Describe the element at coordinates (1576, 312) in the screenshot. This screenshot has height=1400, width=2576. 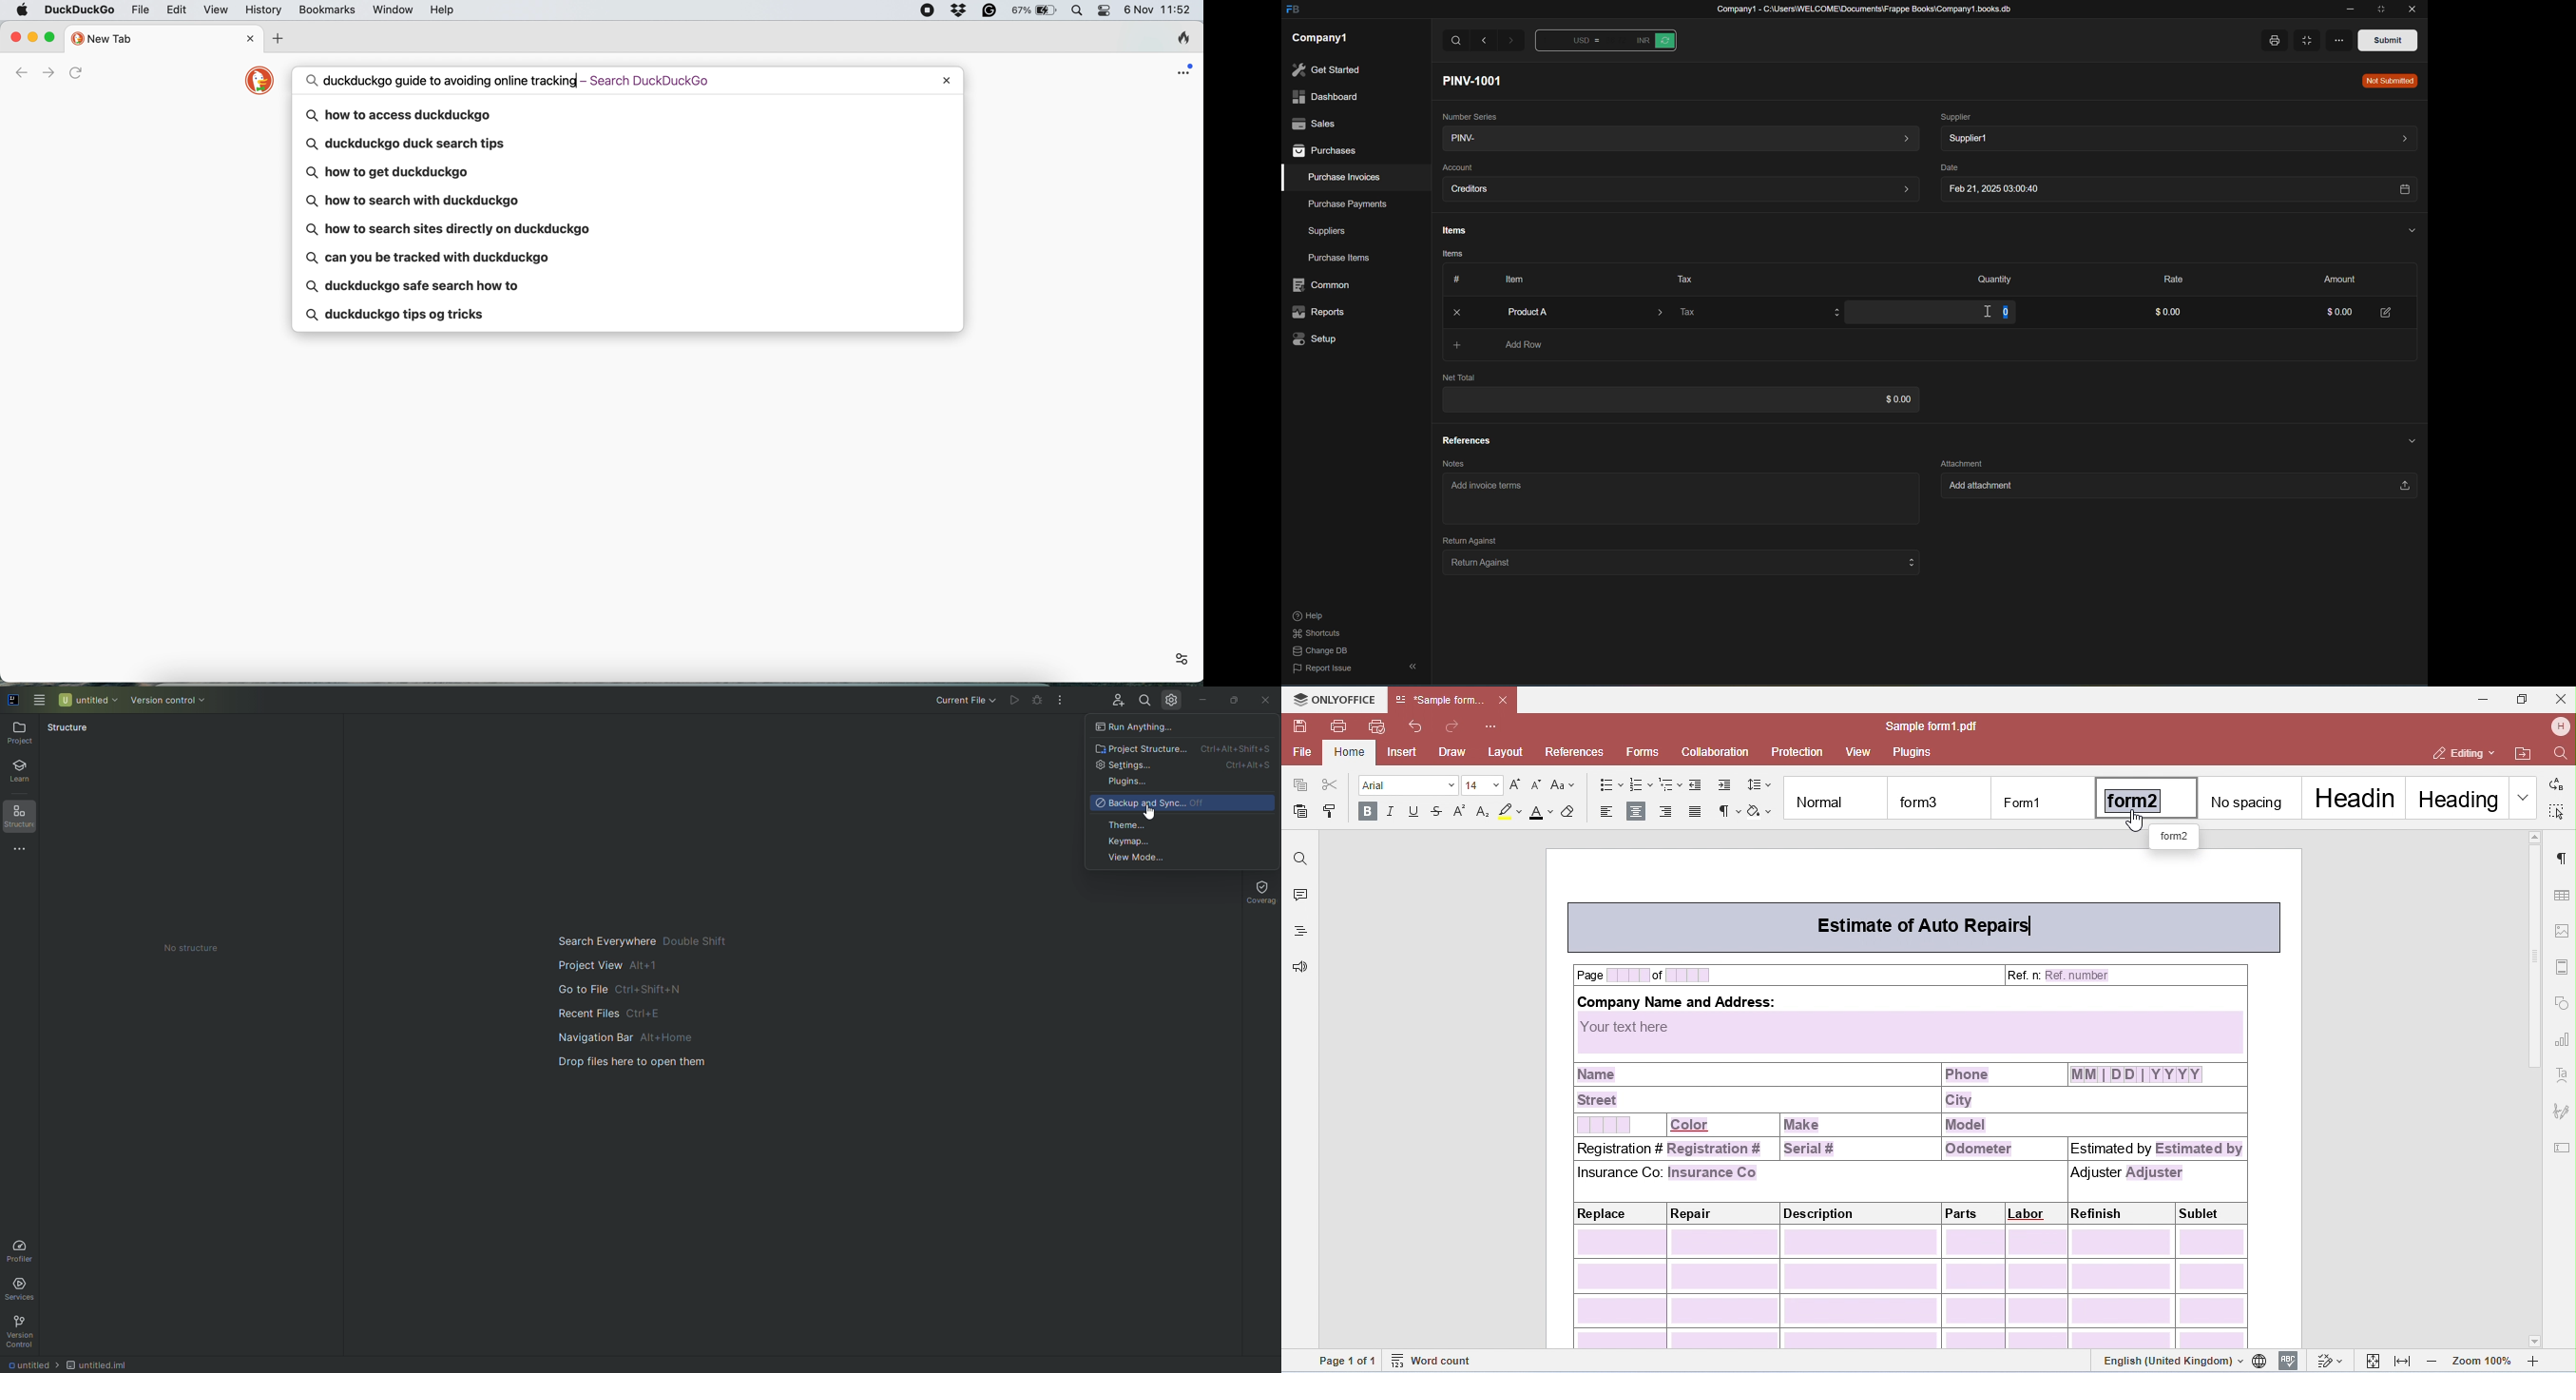
I see `Product A` at that location.